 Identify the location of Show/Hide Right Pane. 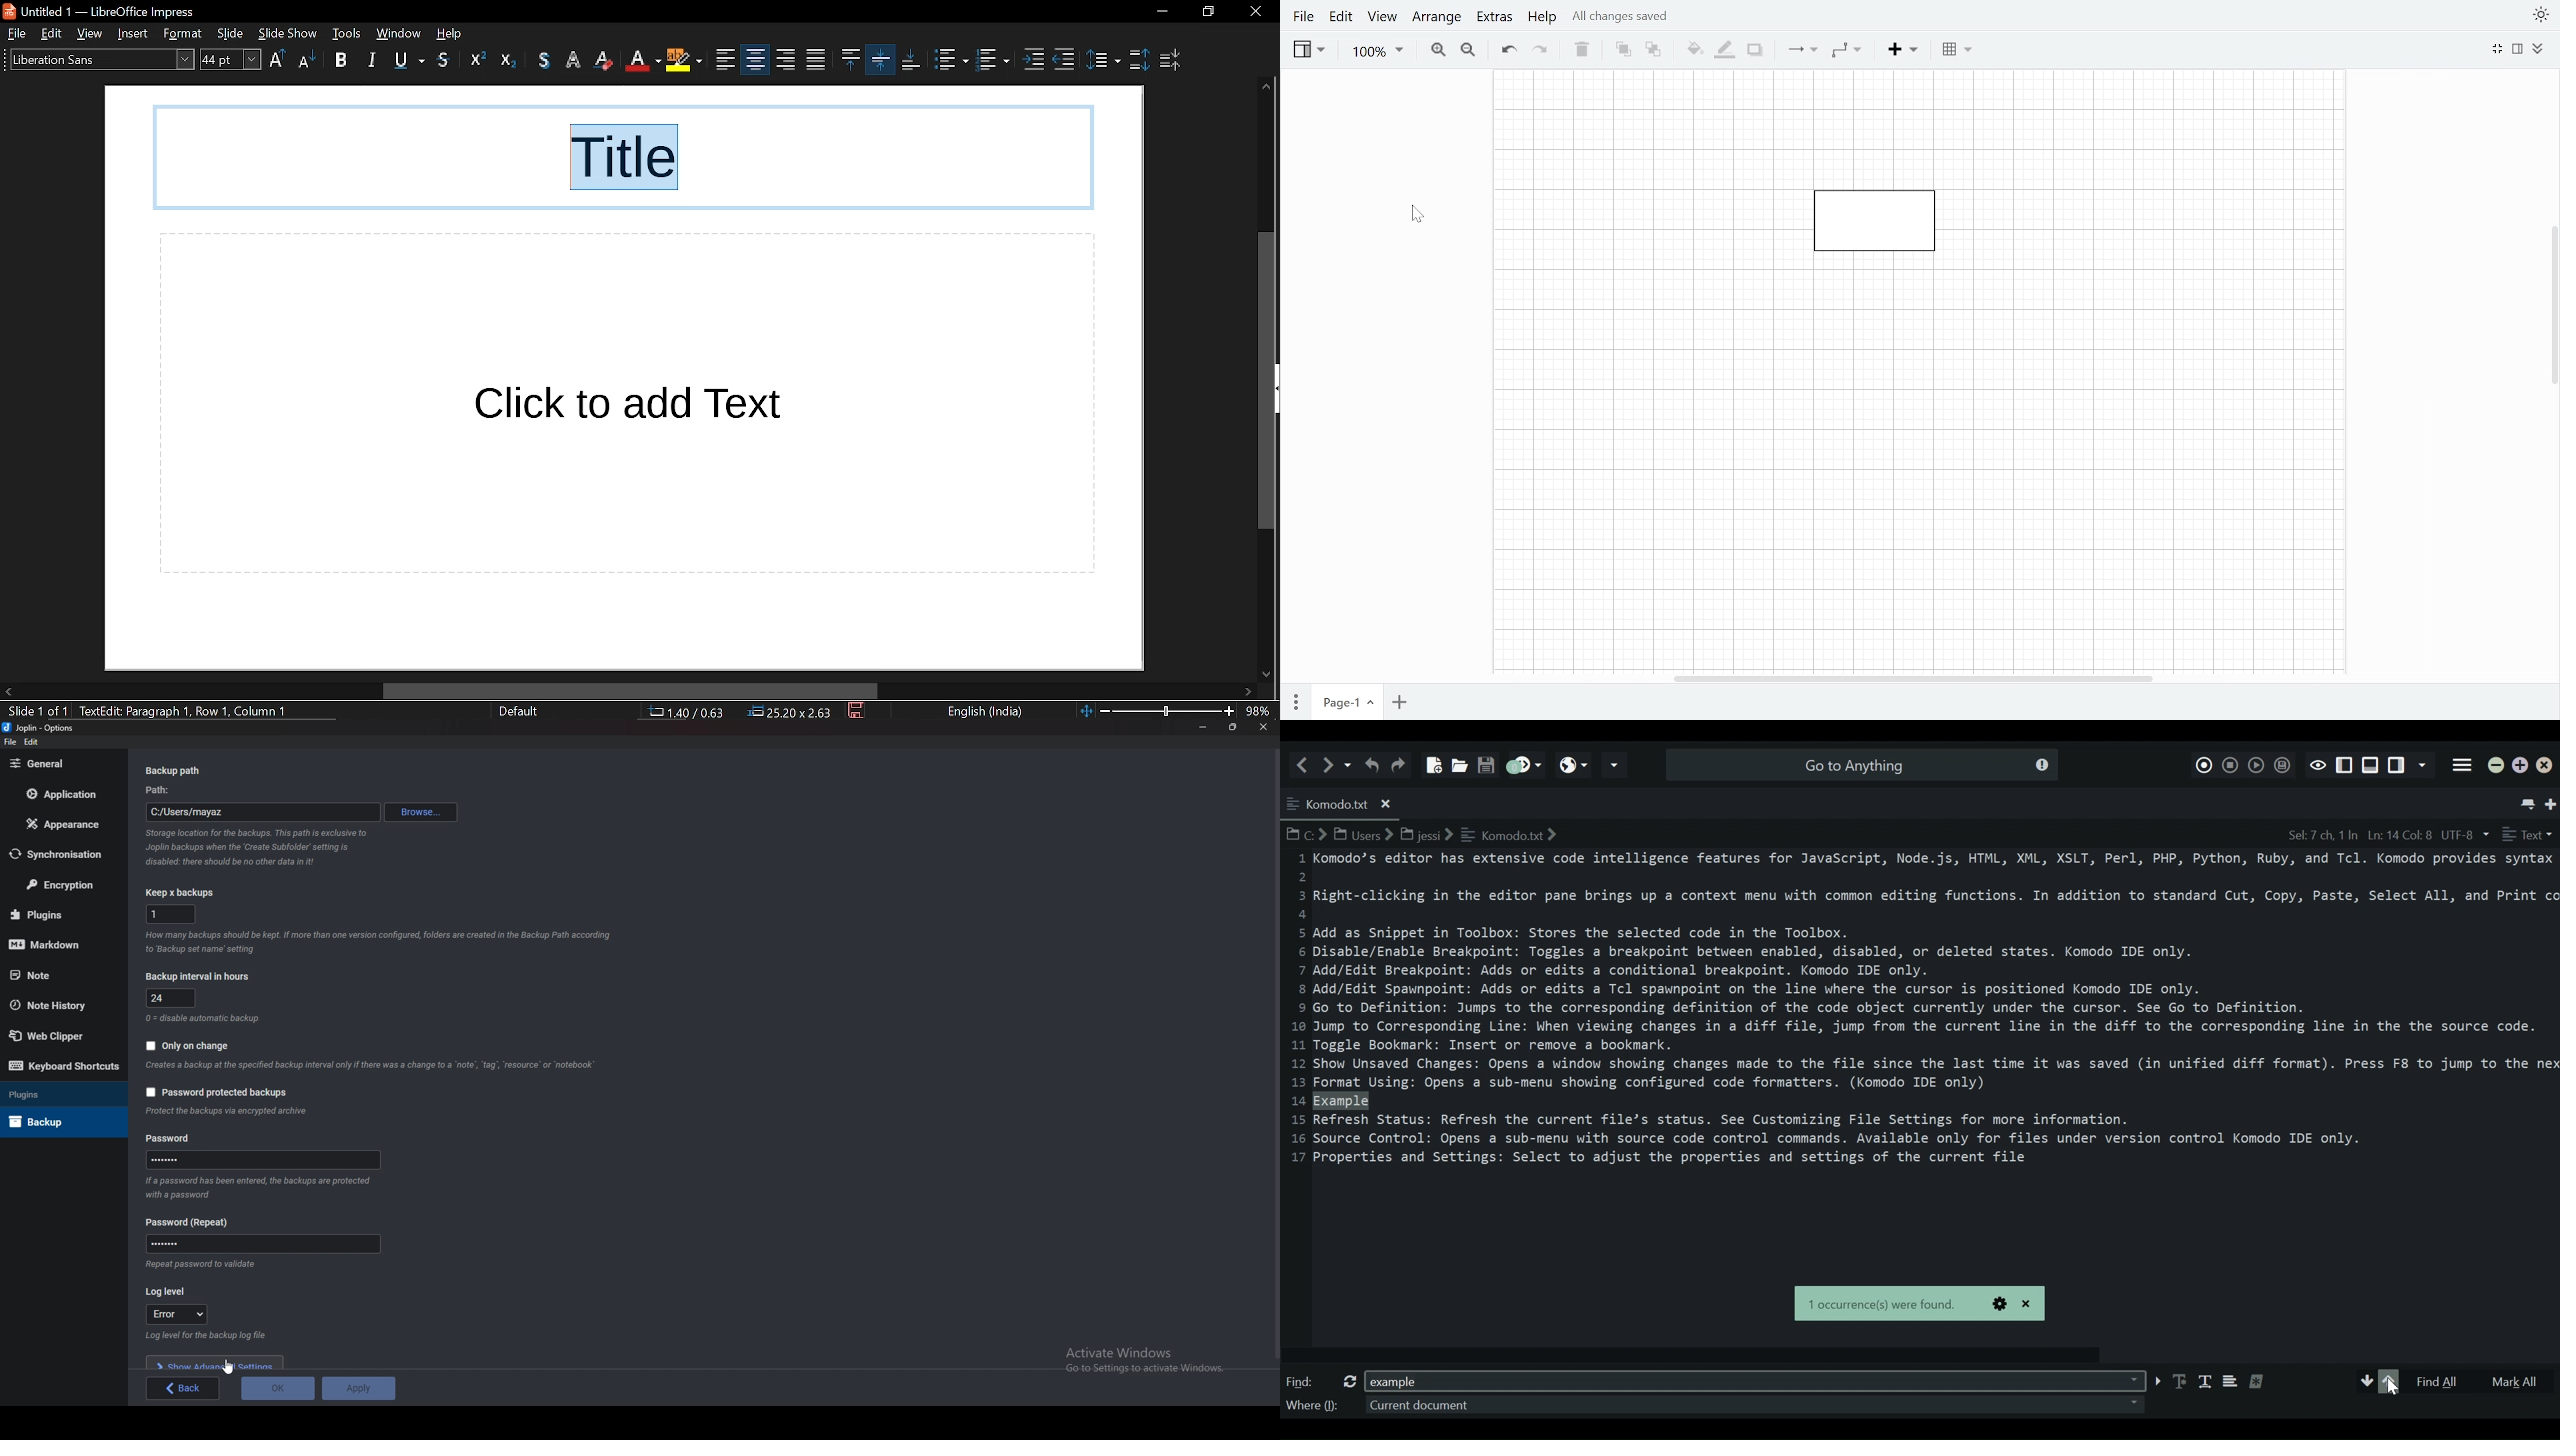
(2345, 765).